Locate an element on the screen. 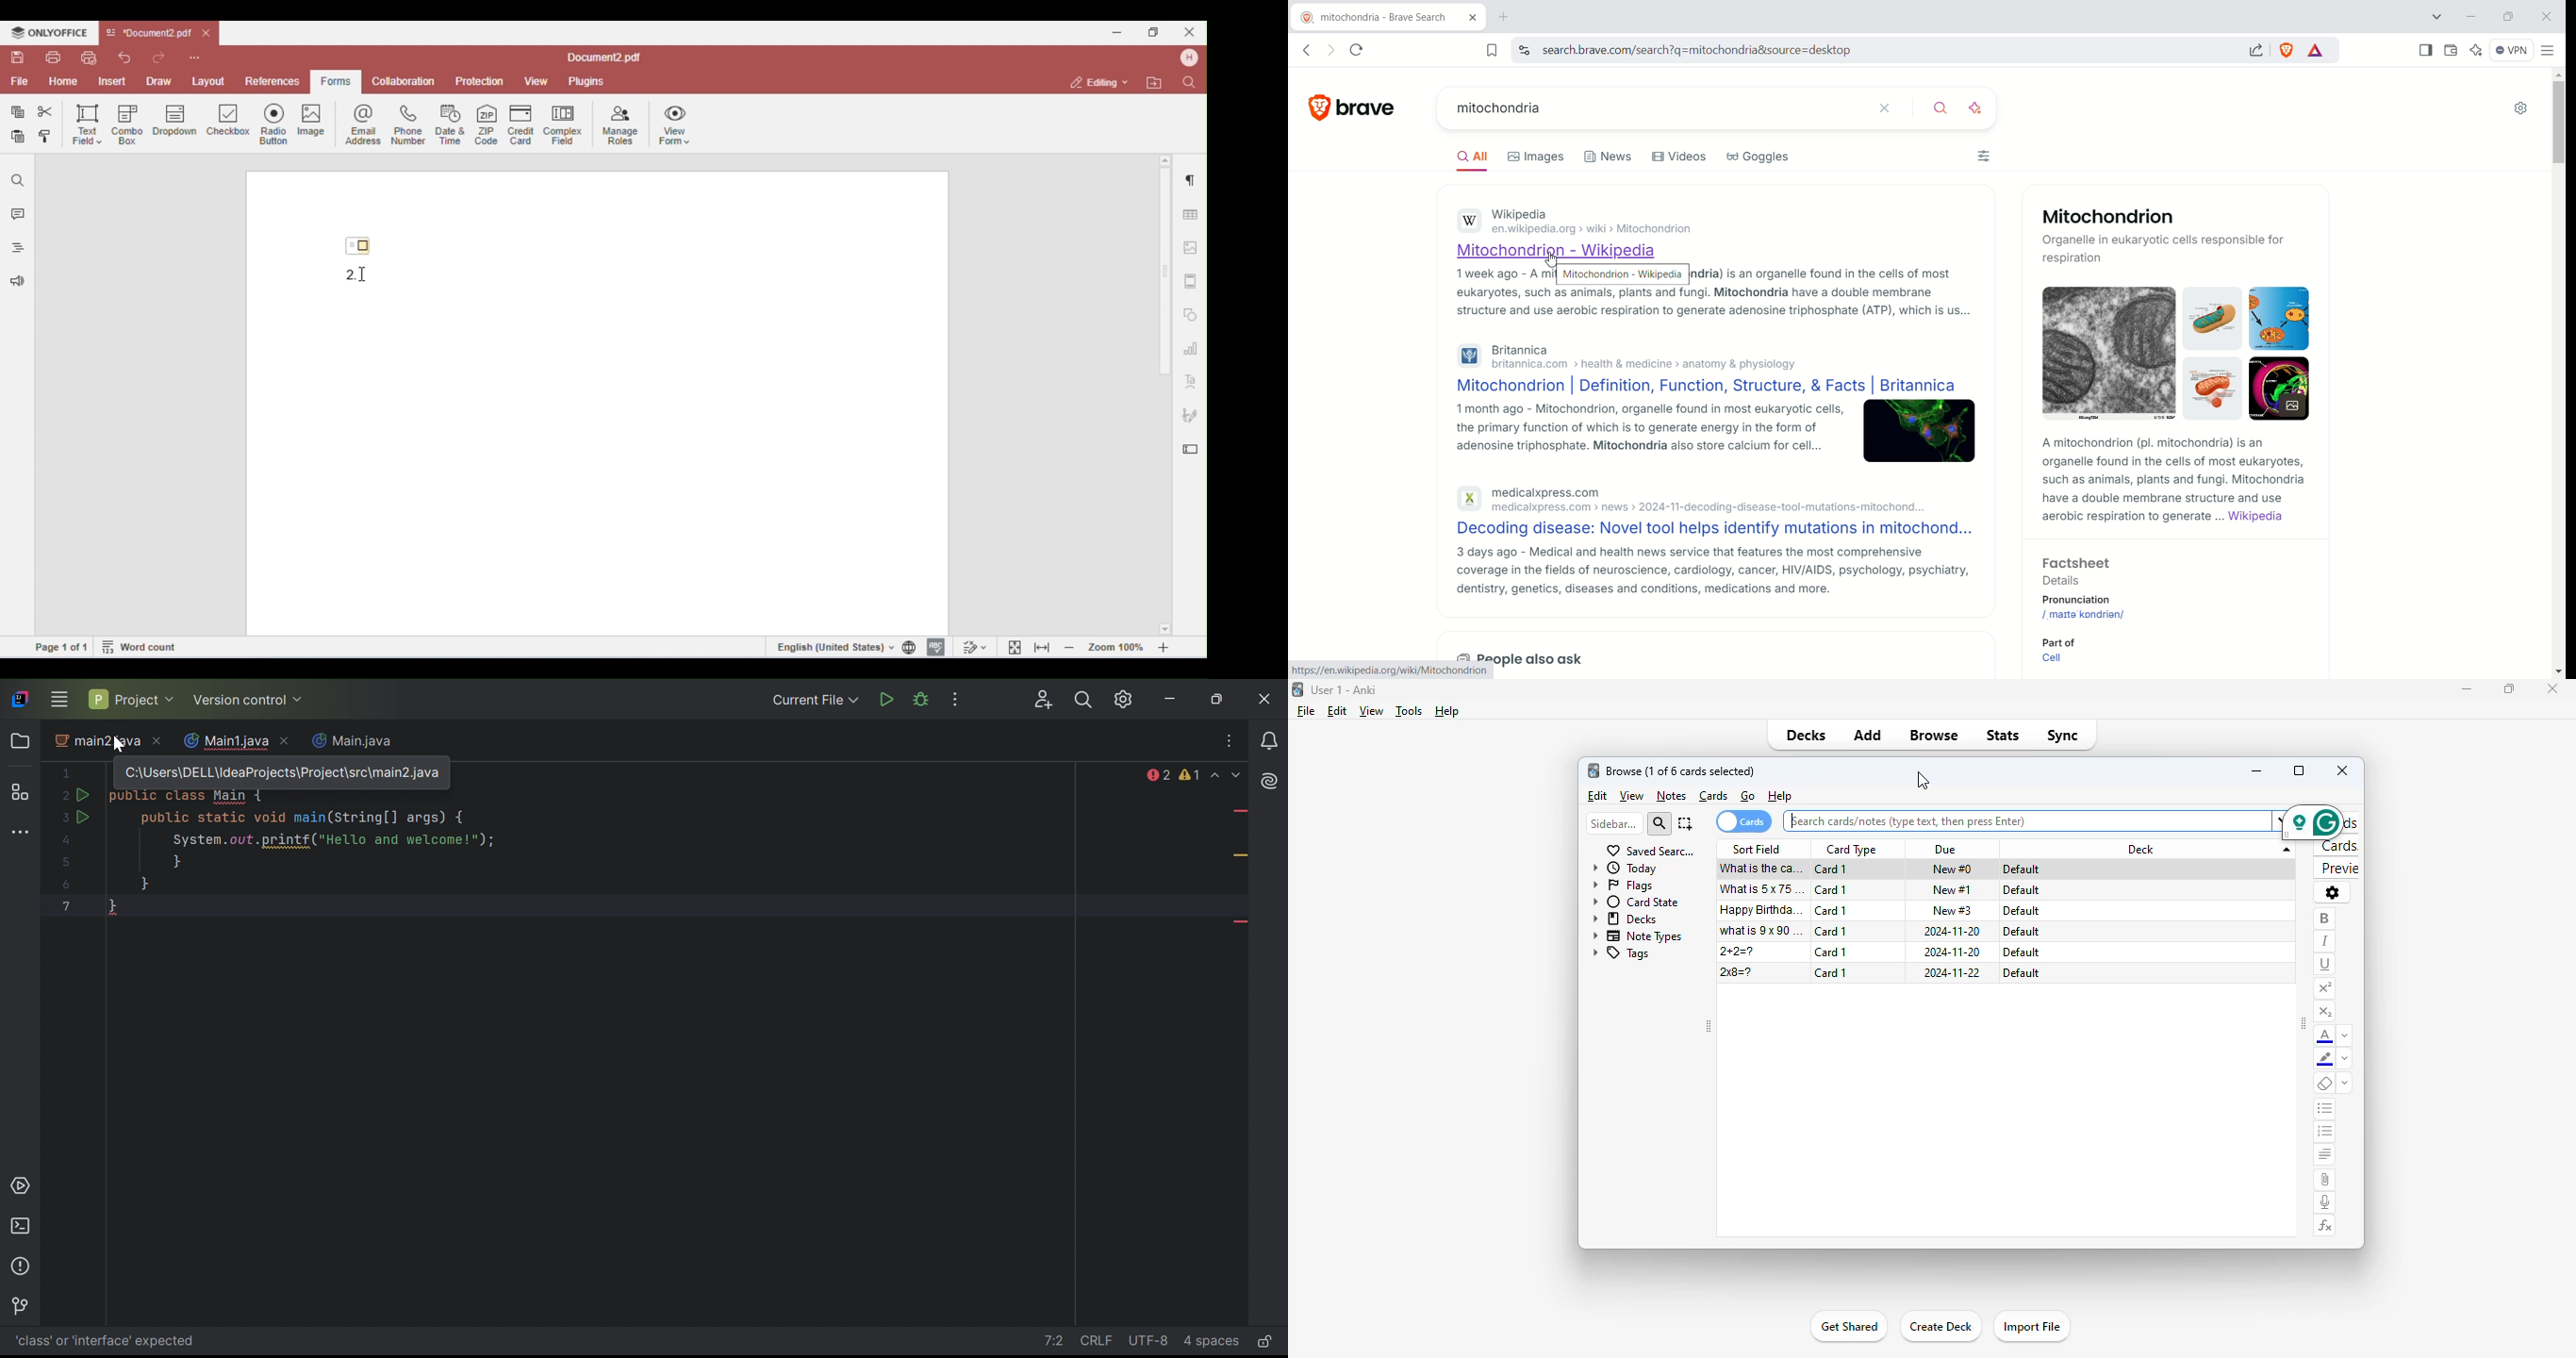 The image size is (2576, 1372). superscript is located at coordinates (2325, 989).